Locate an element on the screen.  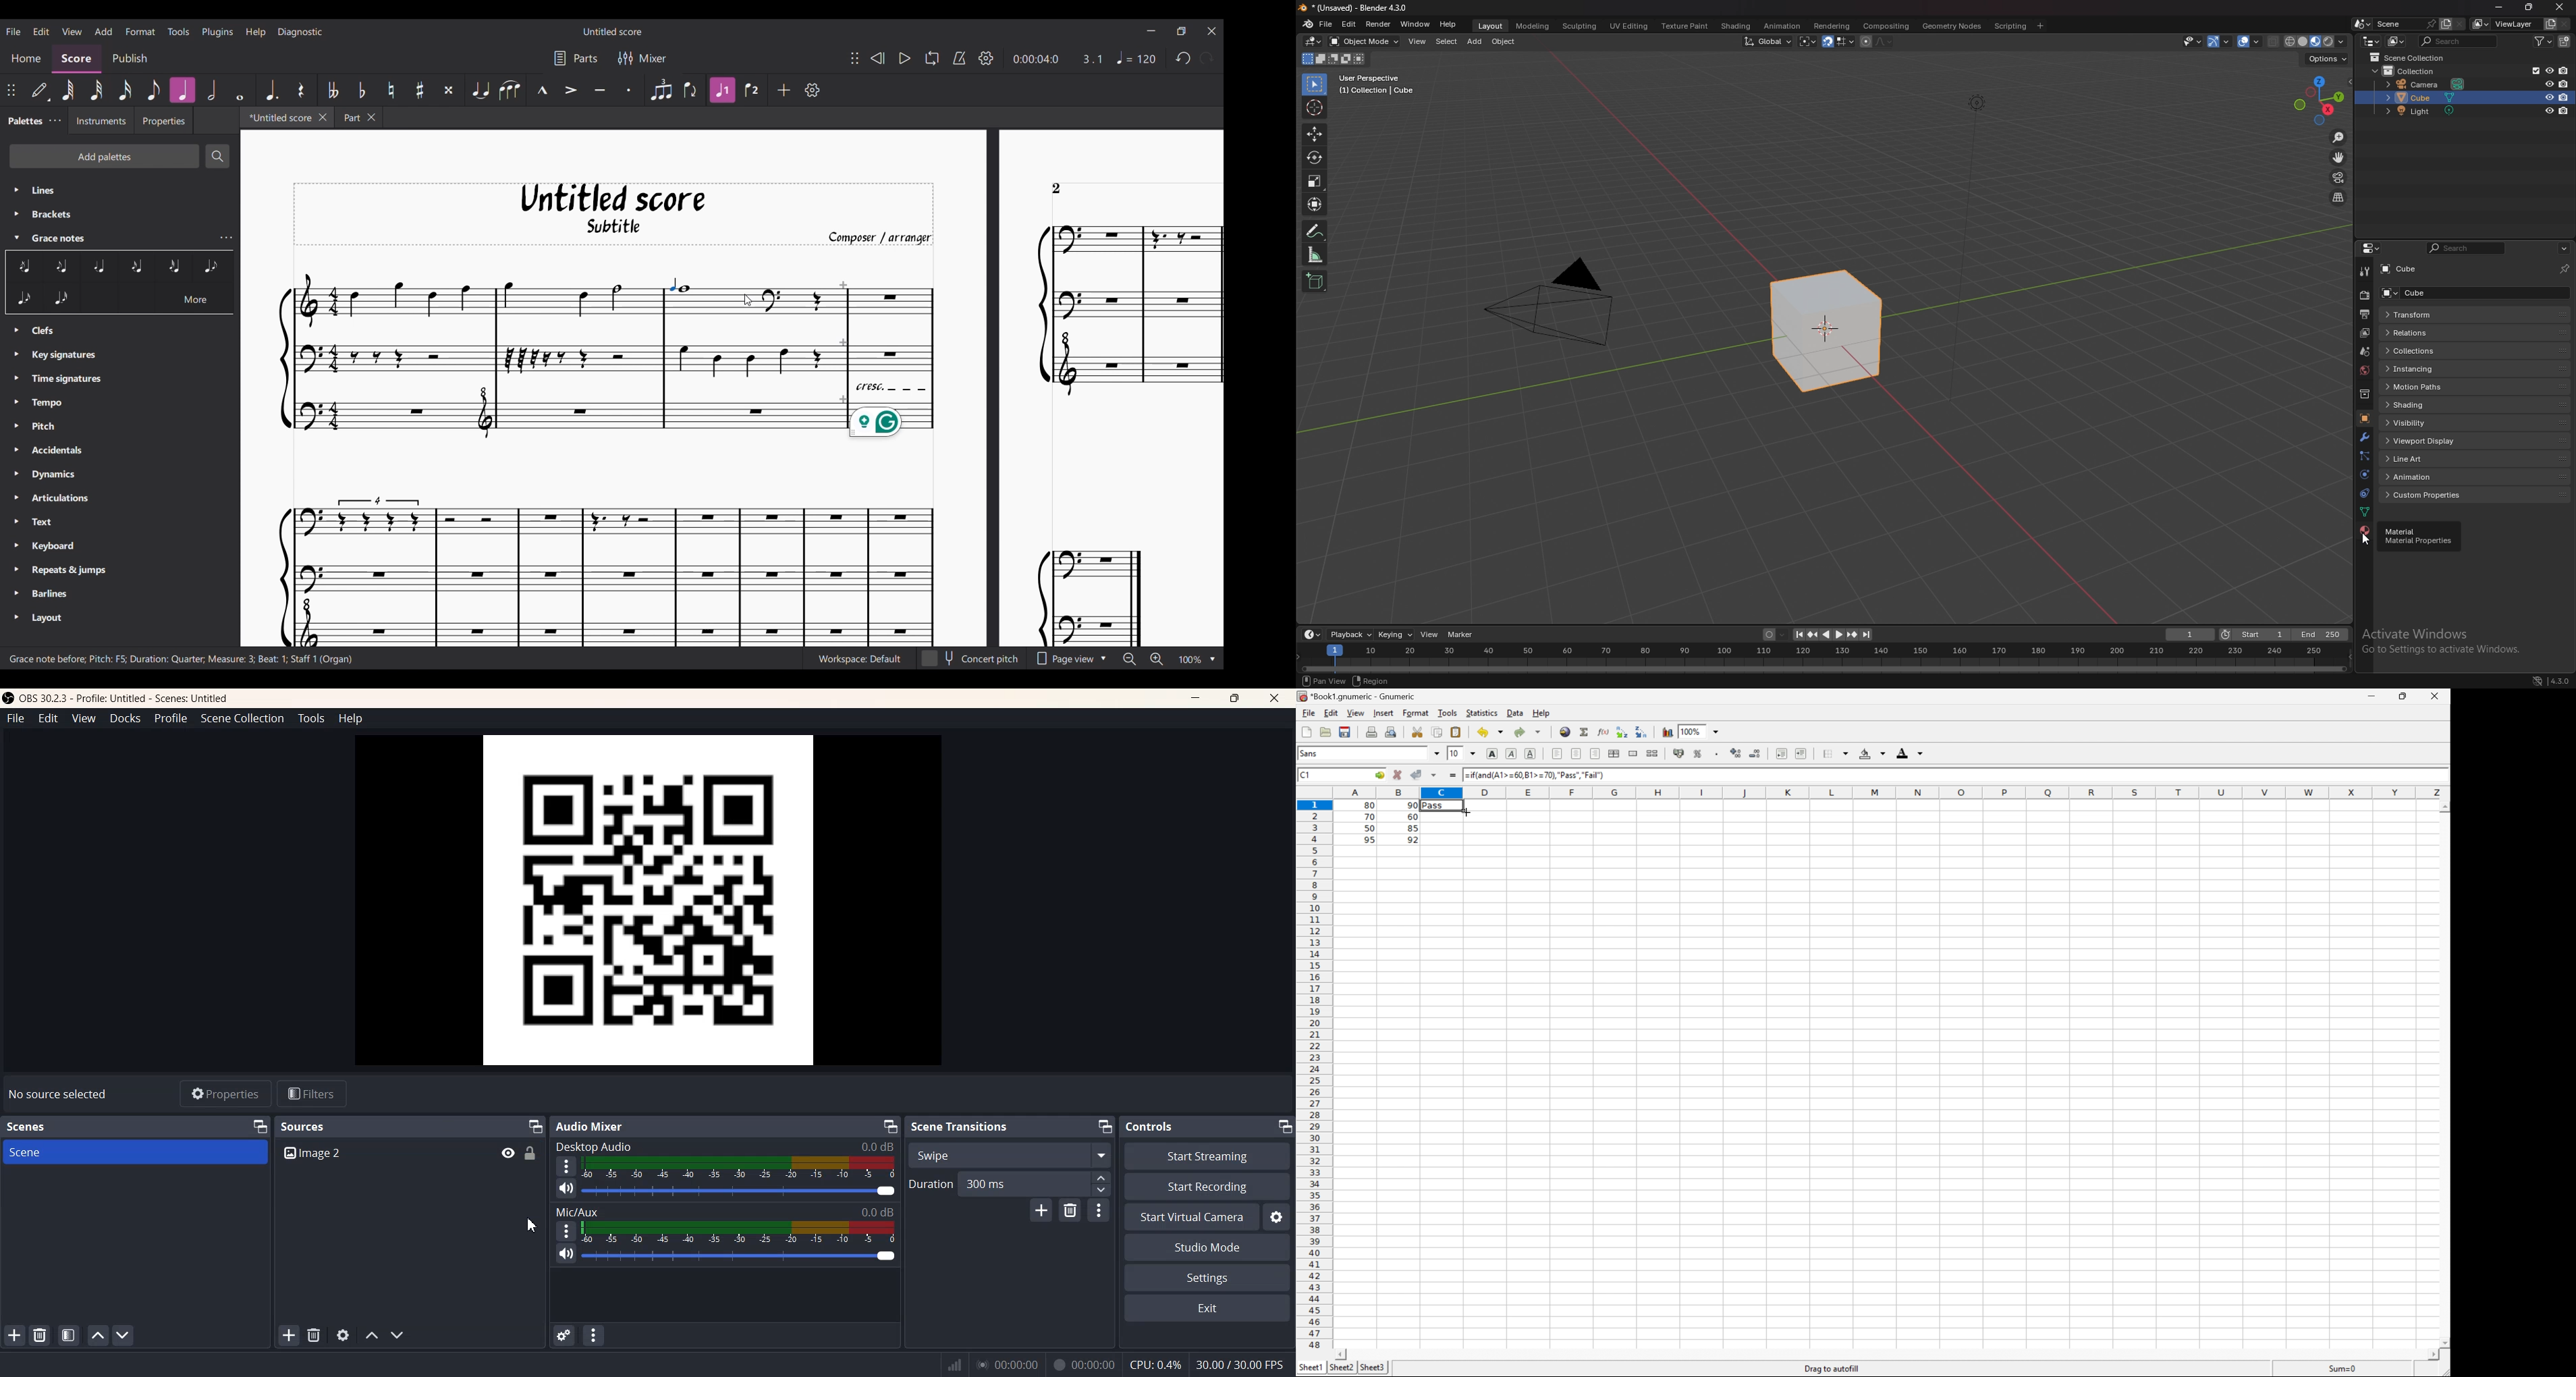
Mute/ Unmute is located at coordinates (564, 1188).